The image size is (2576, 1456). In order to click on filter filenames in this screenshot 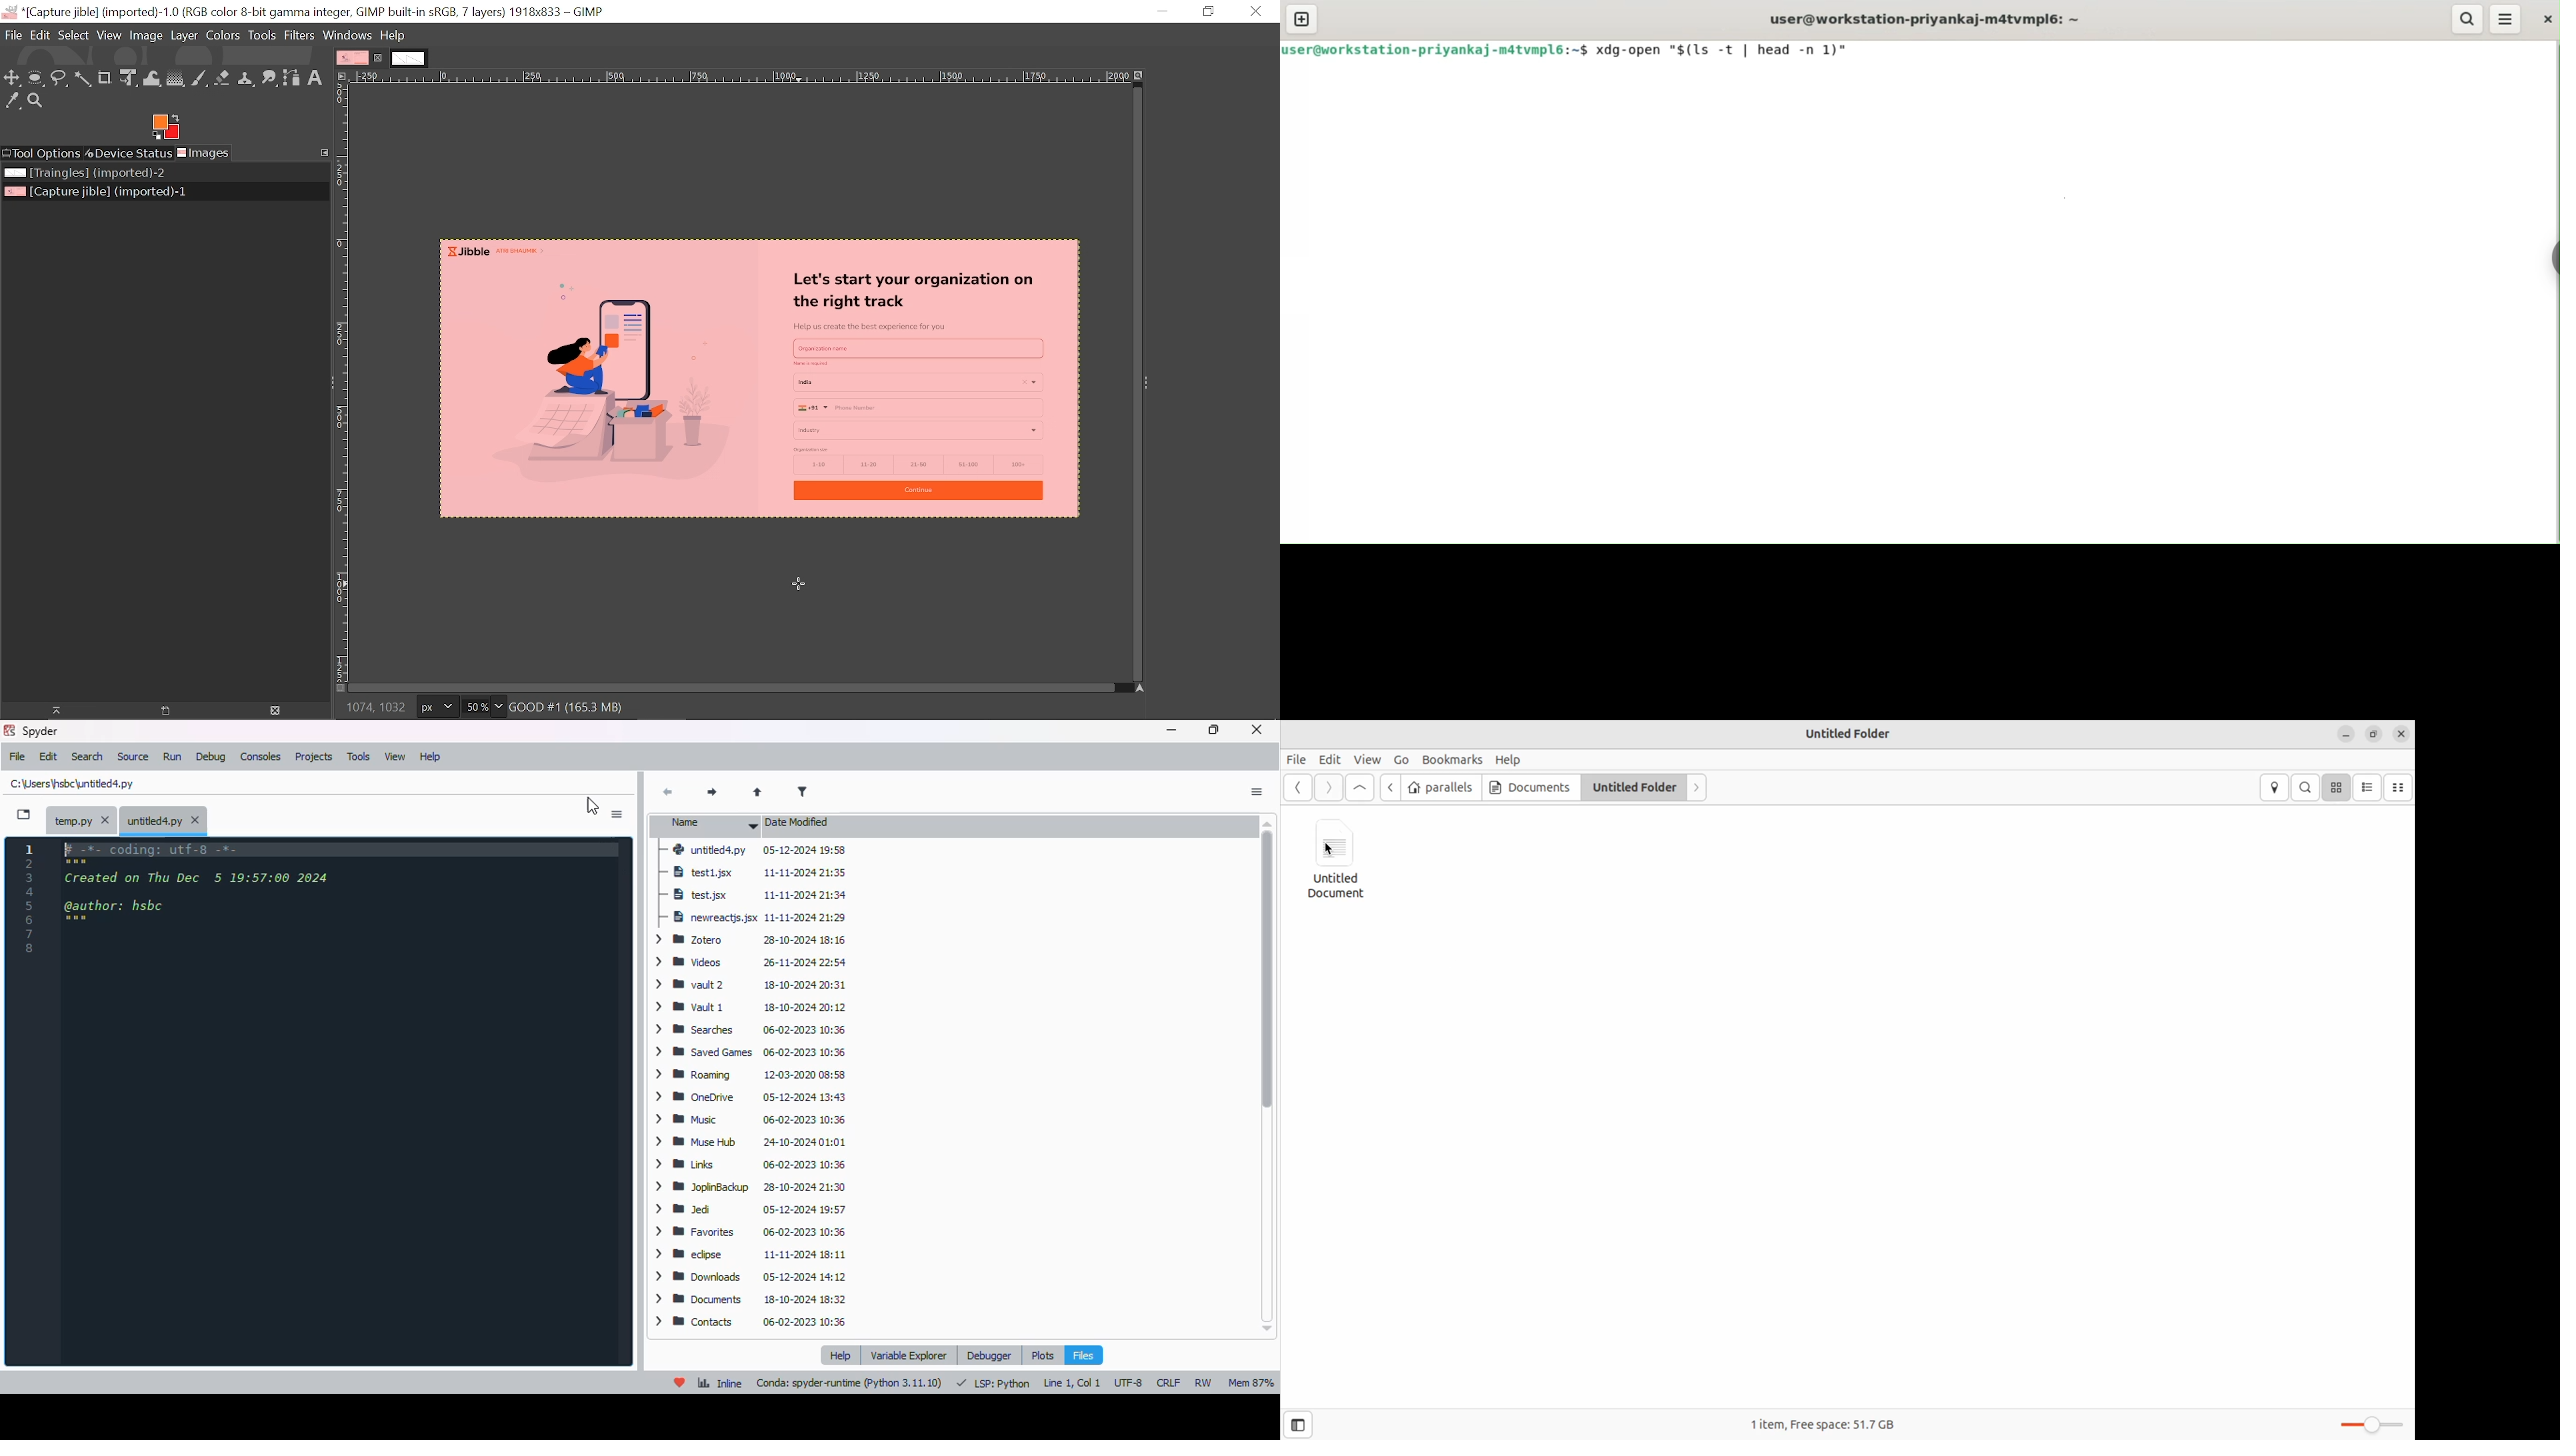, I will do `click(803, 791)`.